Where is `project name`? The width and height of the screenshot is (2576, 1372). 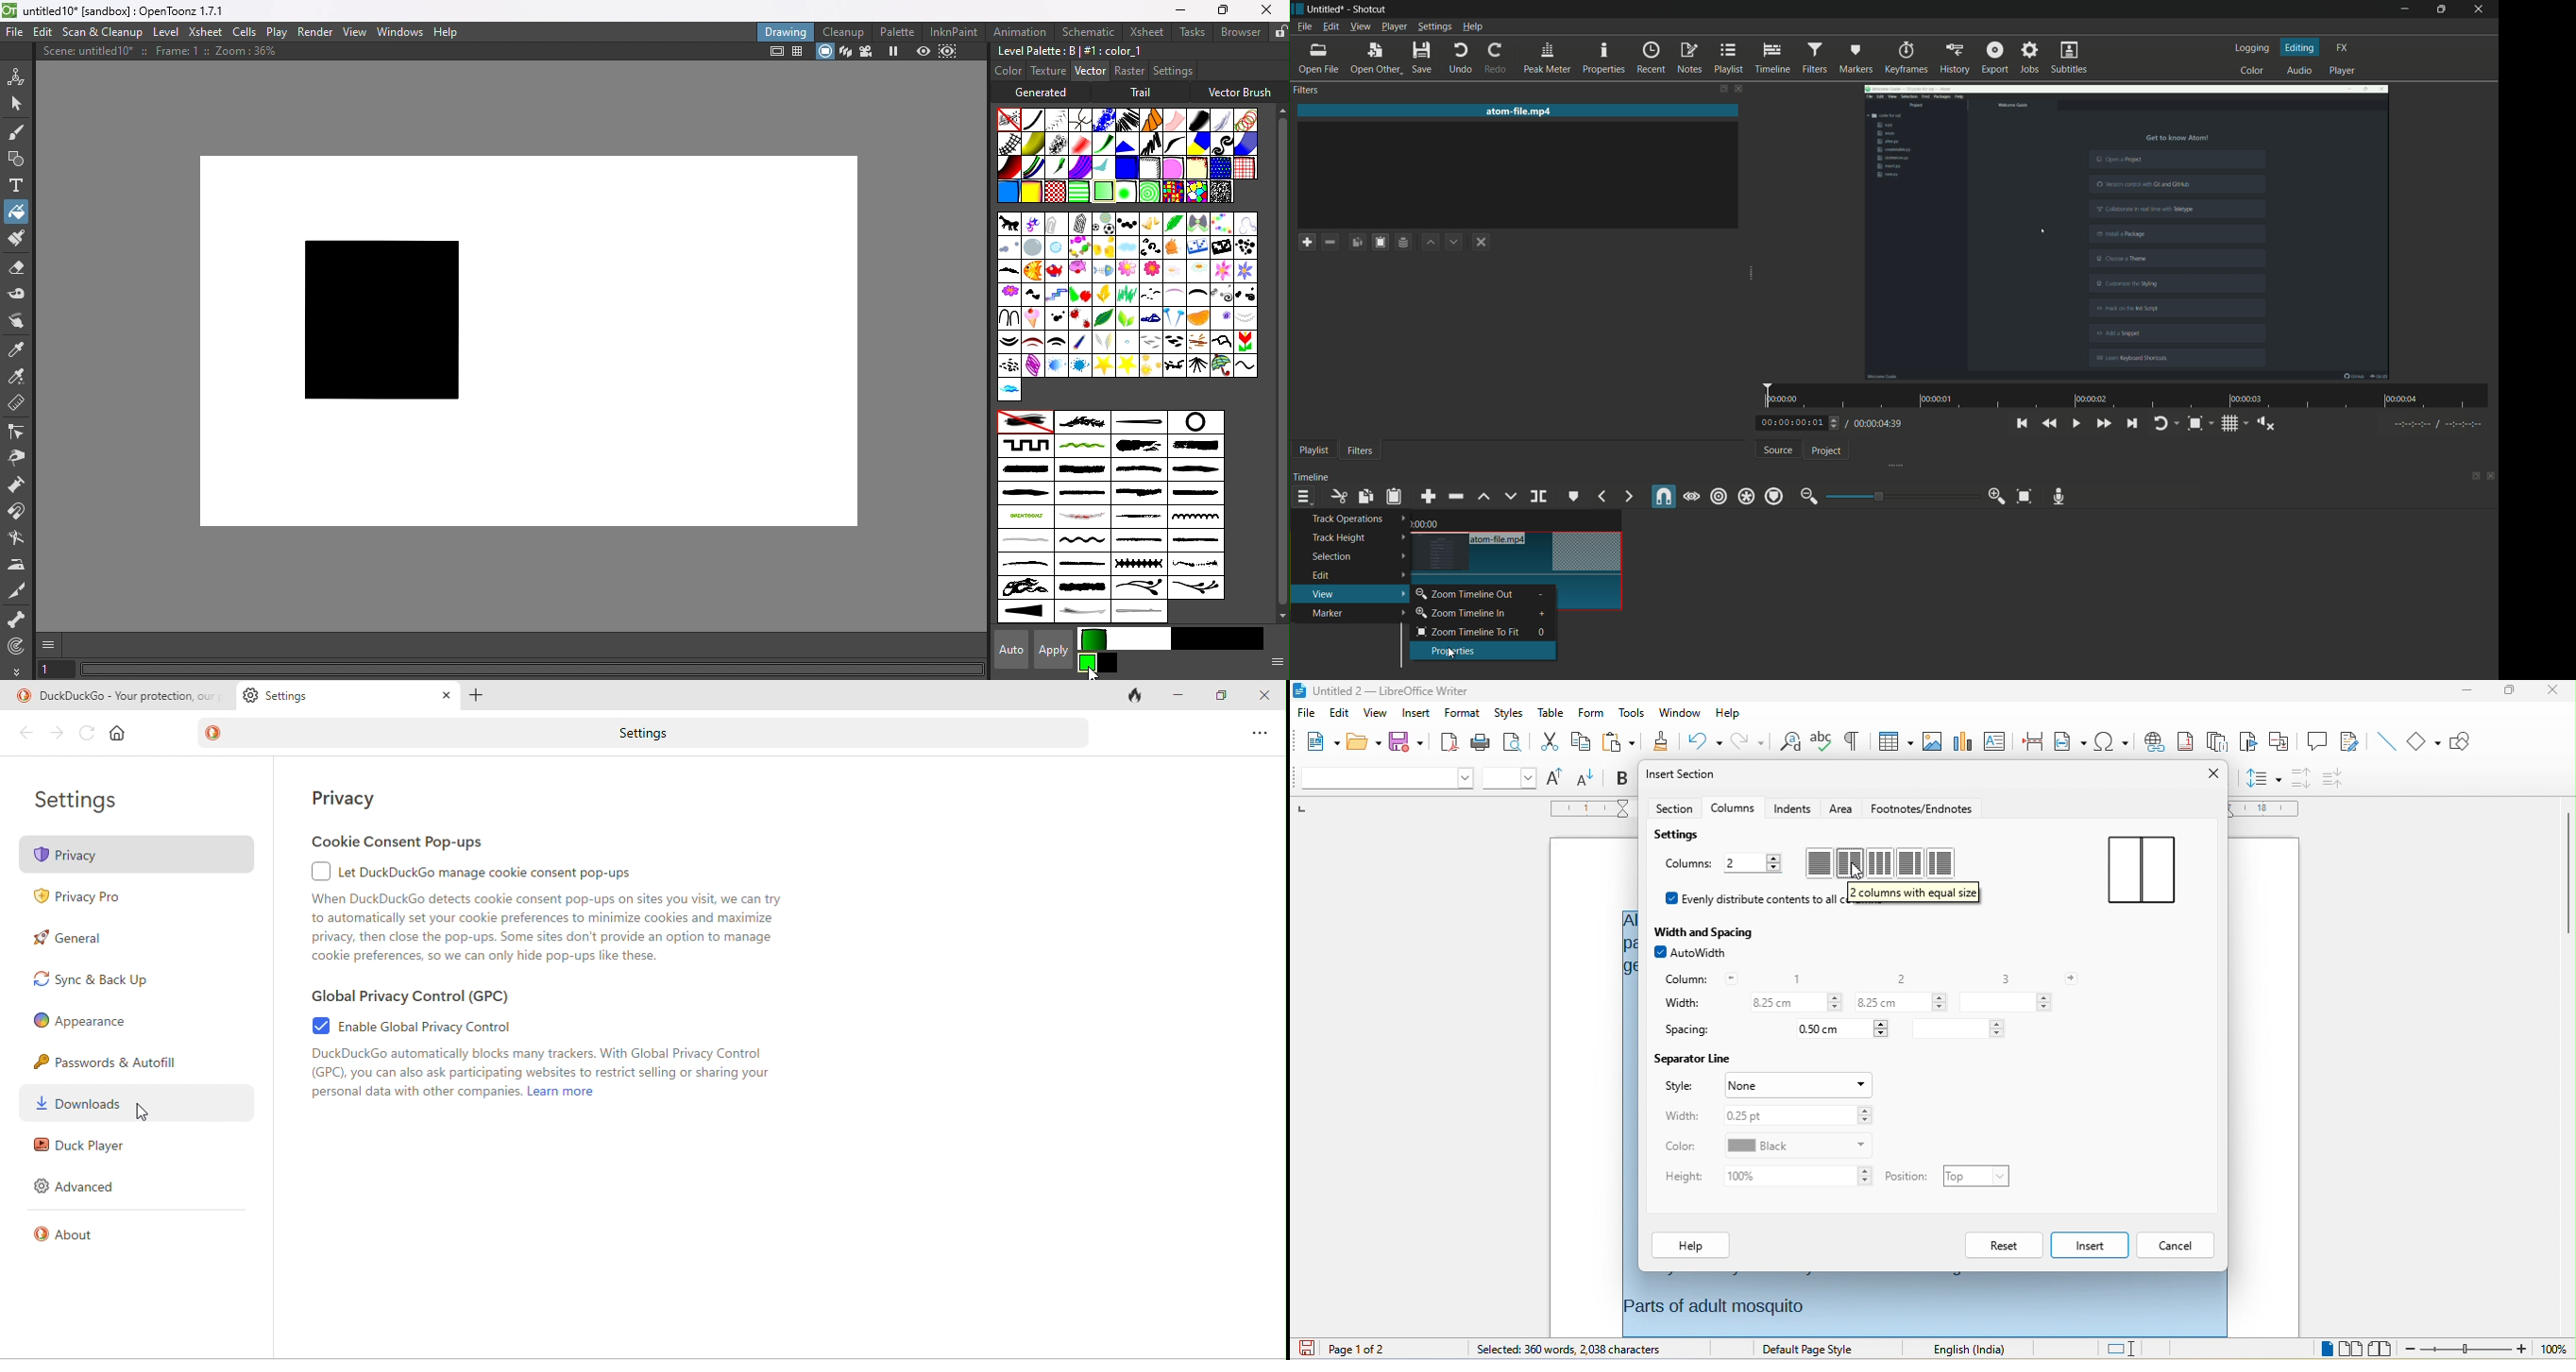
project name is located at coordinates (1326, 9).